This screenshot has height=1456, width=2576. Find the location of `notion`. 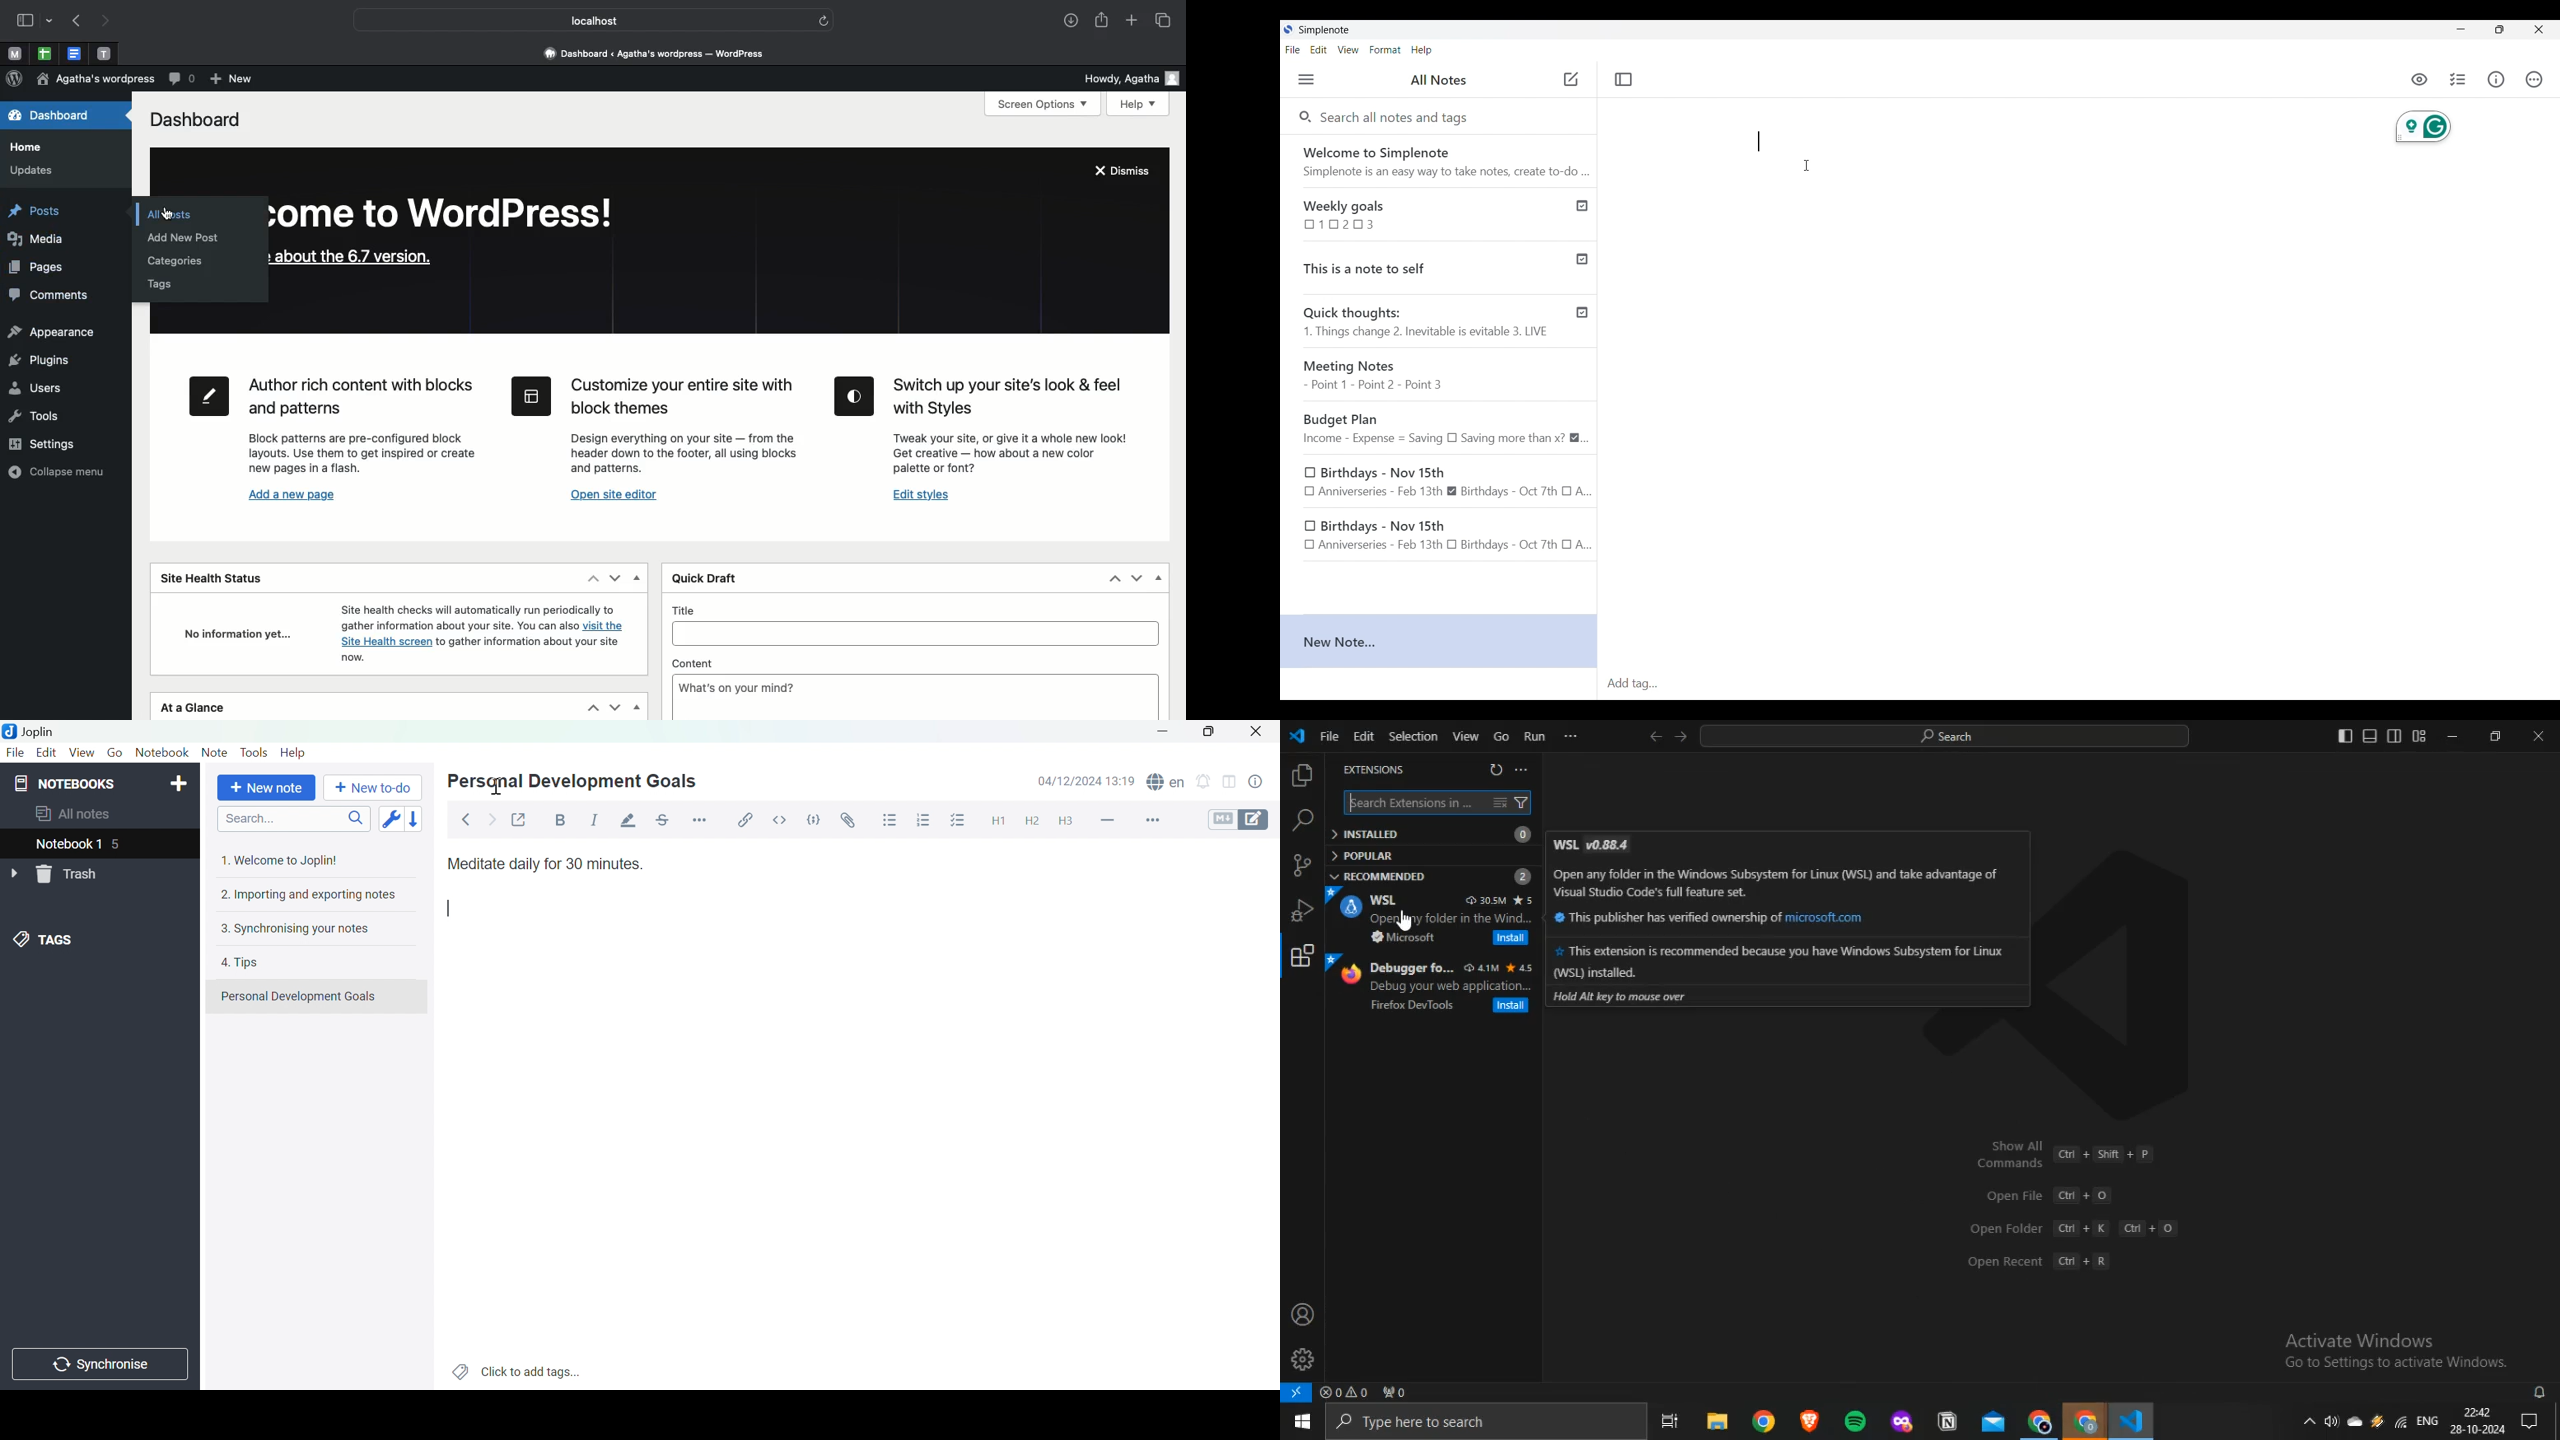

notion is located at coordinates (1948, 1420).